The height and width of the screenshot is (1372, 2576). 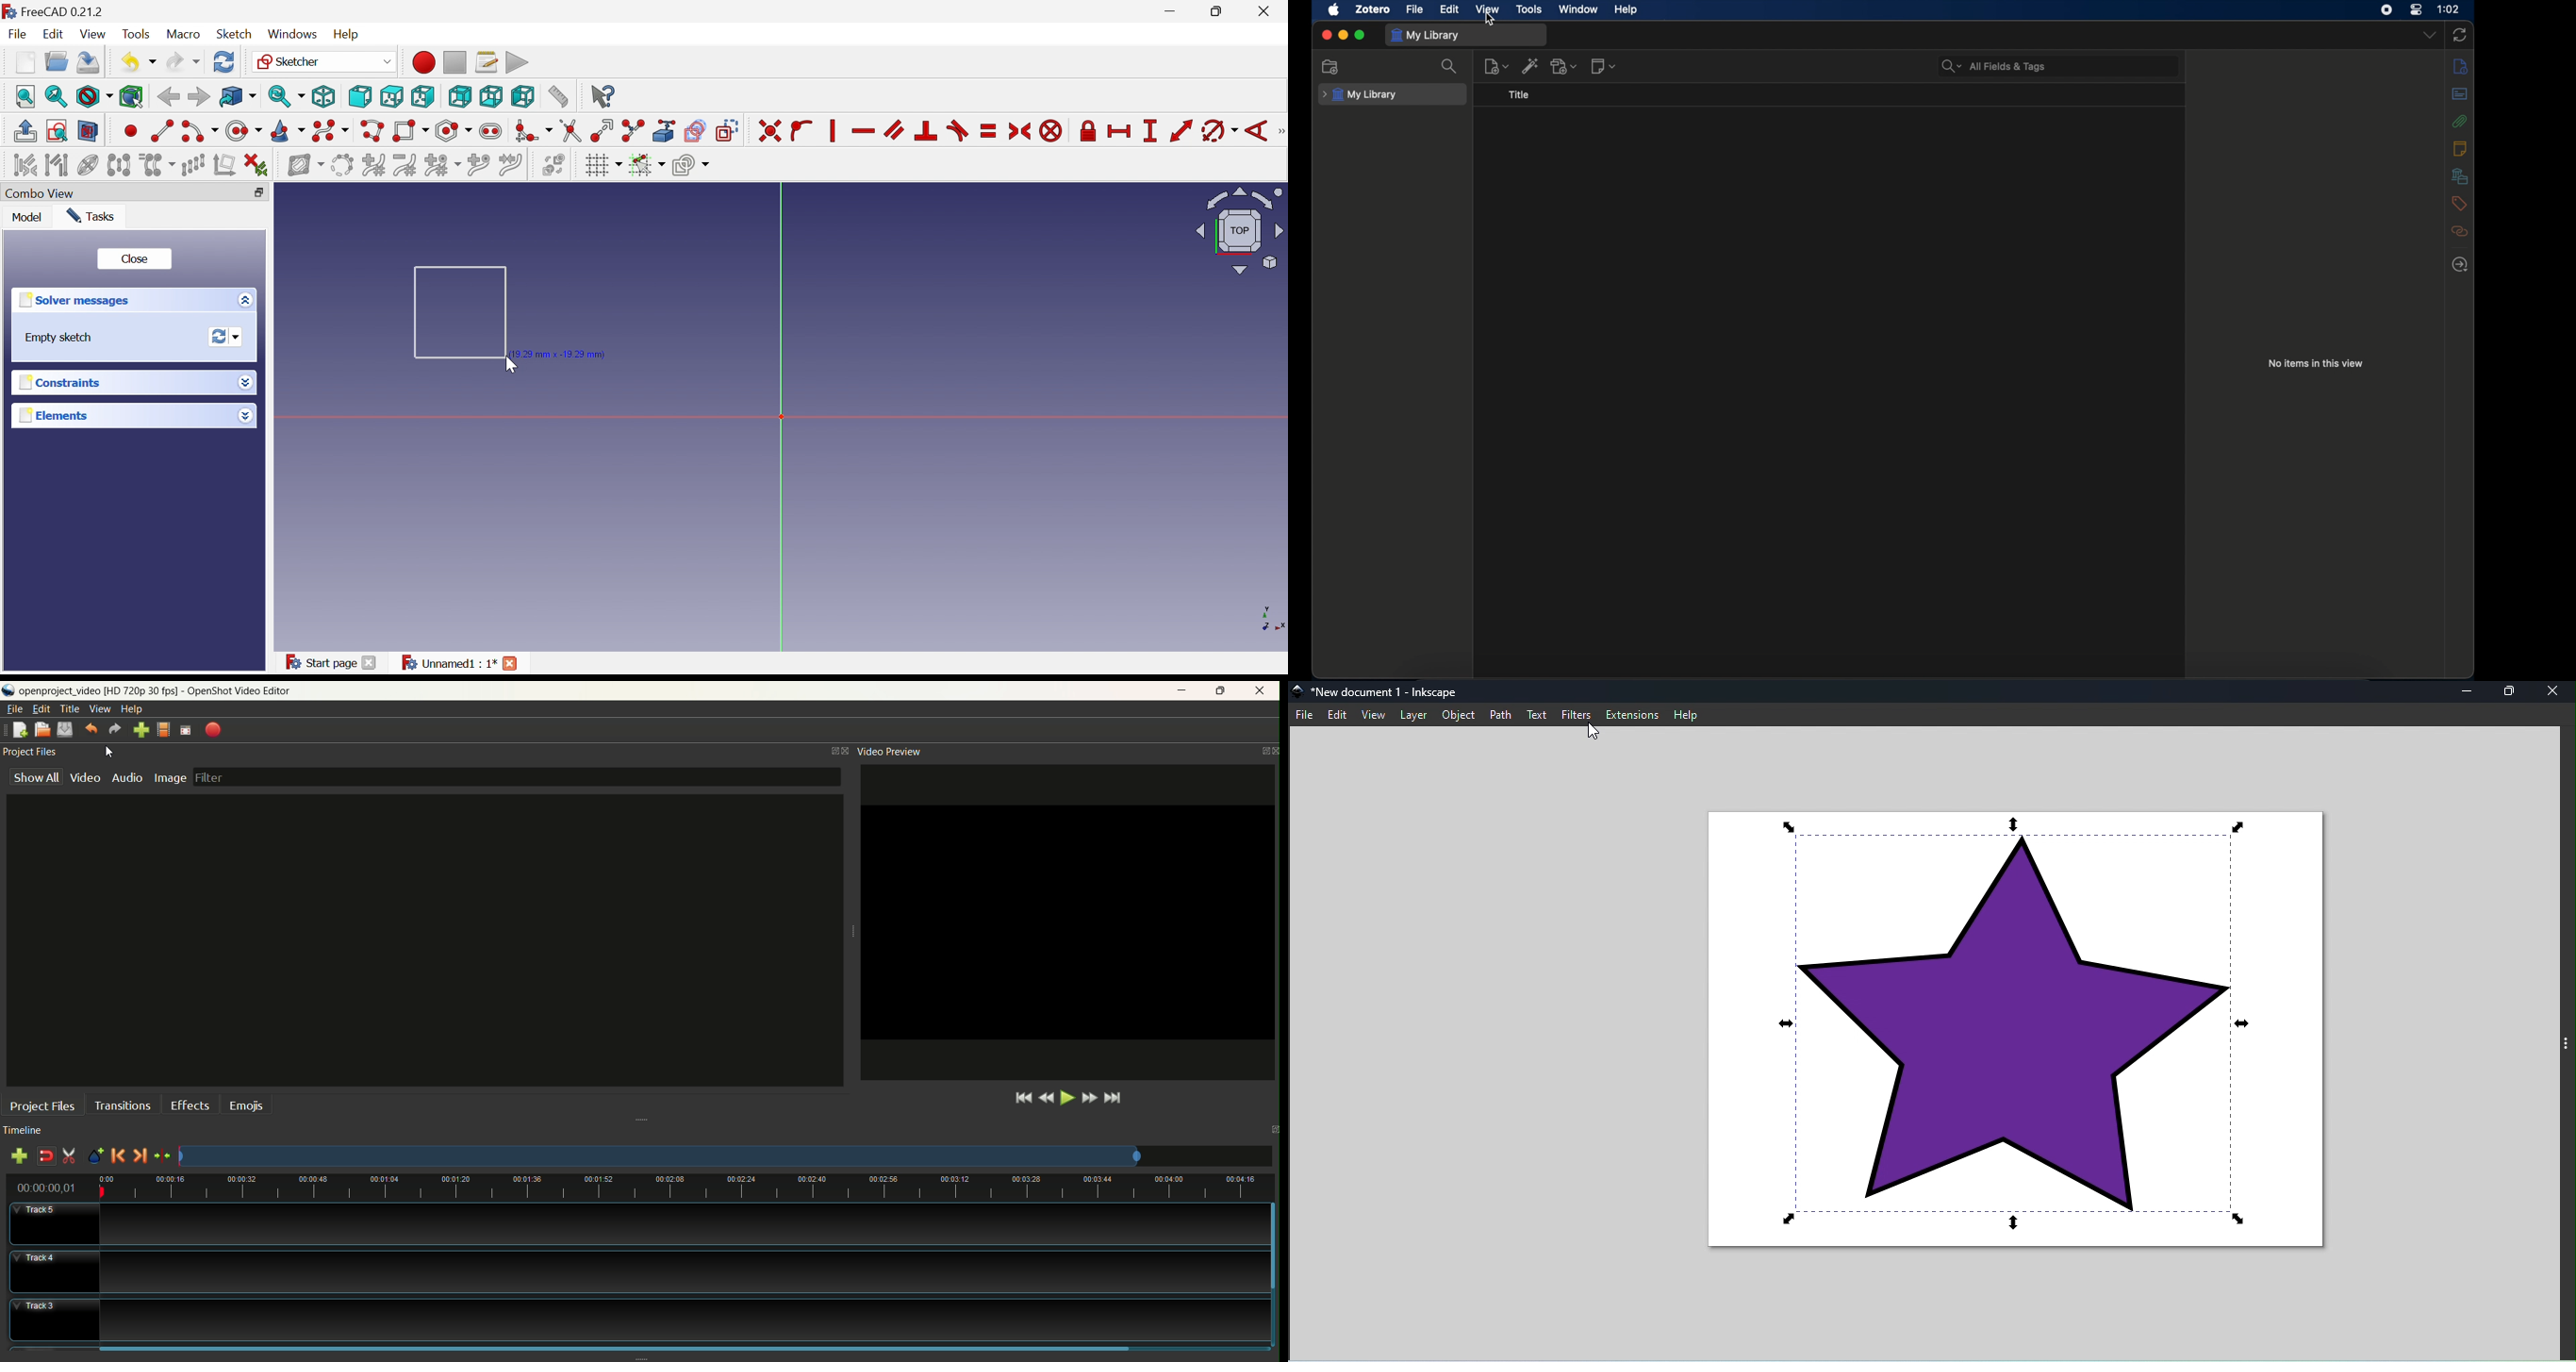 I want to click on Toggle construction geometry, so click(x=727, y=131).